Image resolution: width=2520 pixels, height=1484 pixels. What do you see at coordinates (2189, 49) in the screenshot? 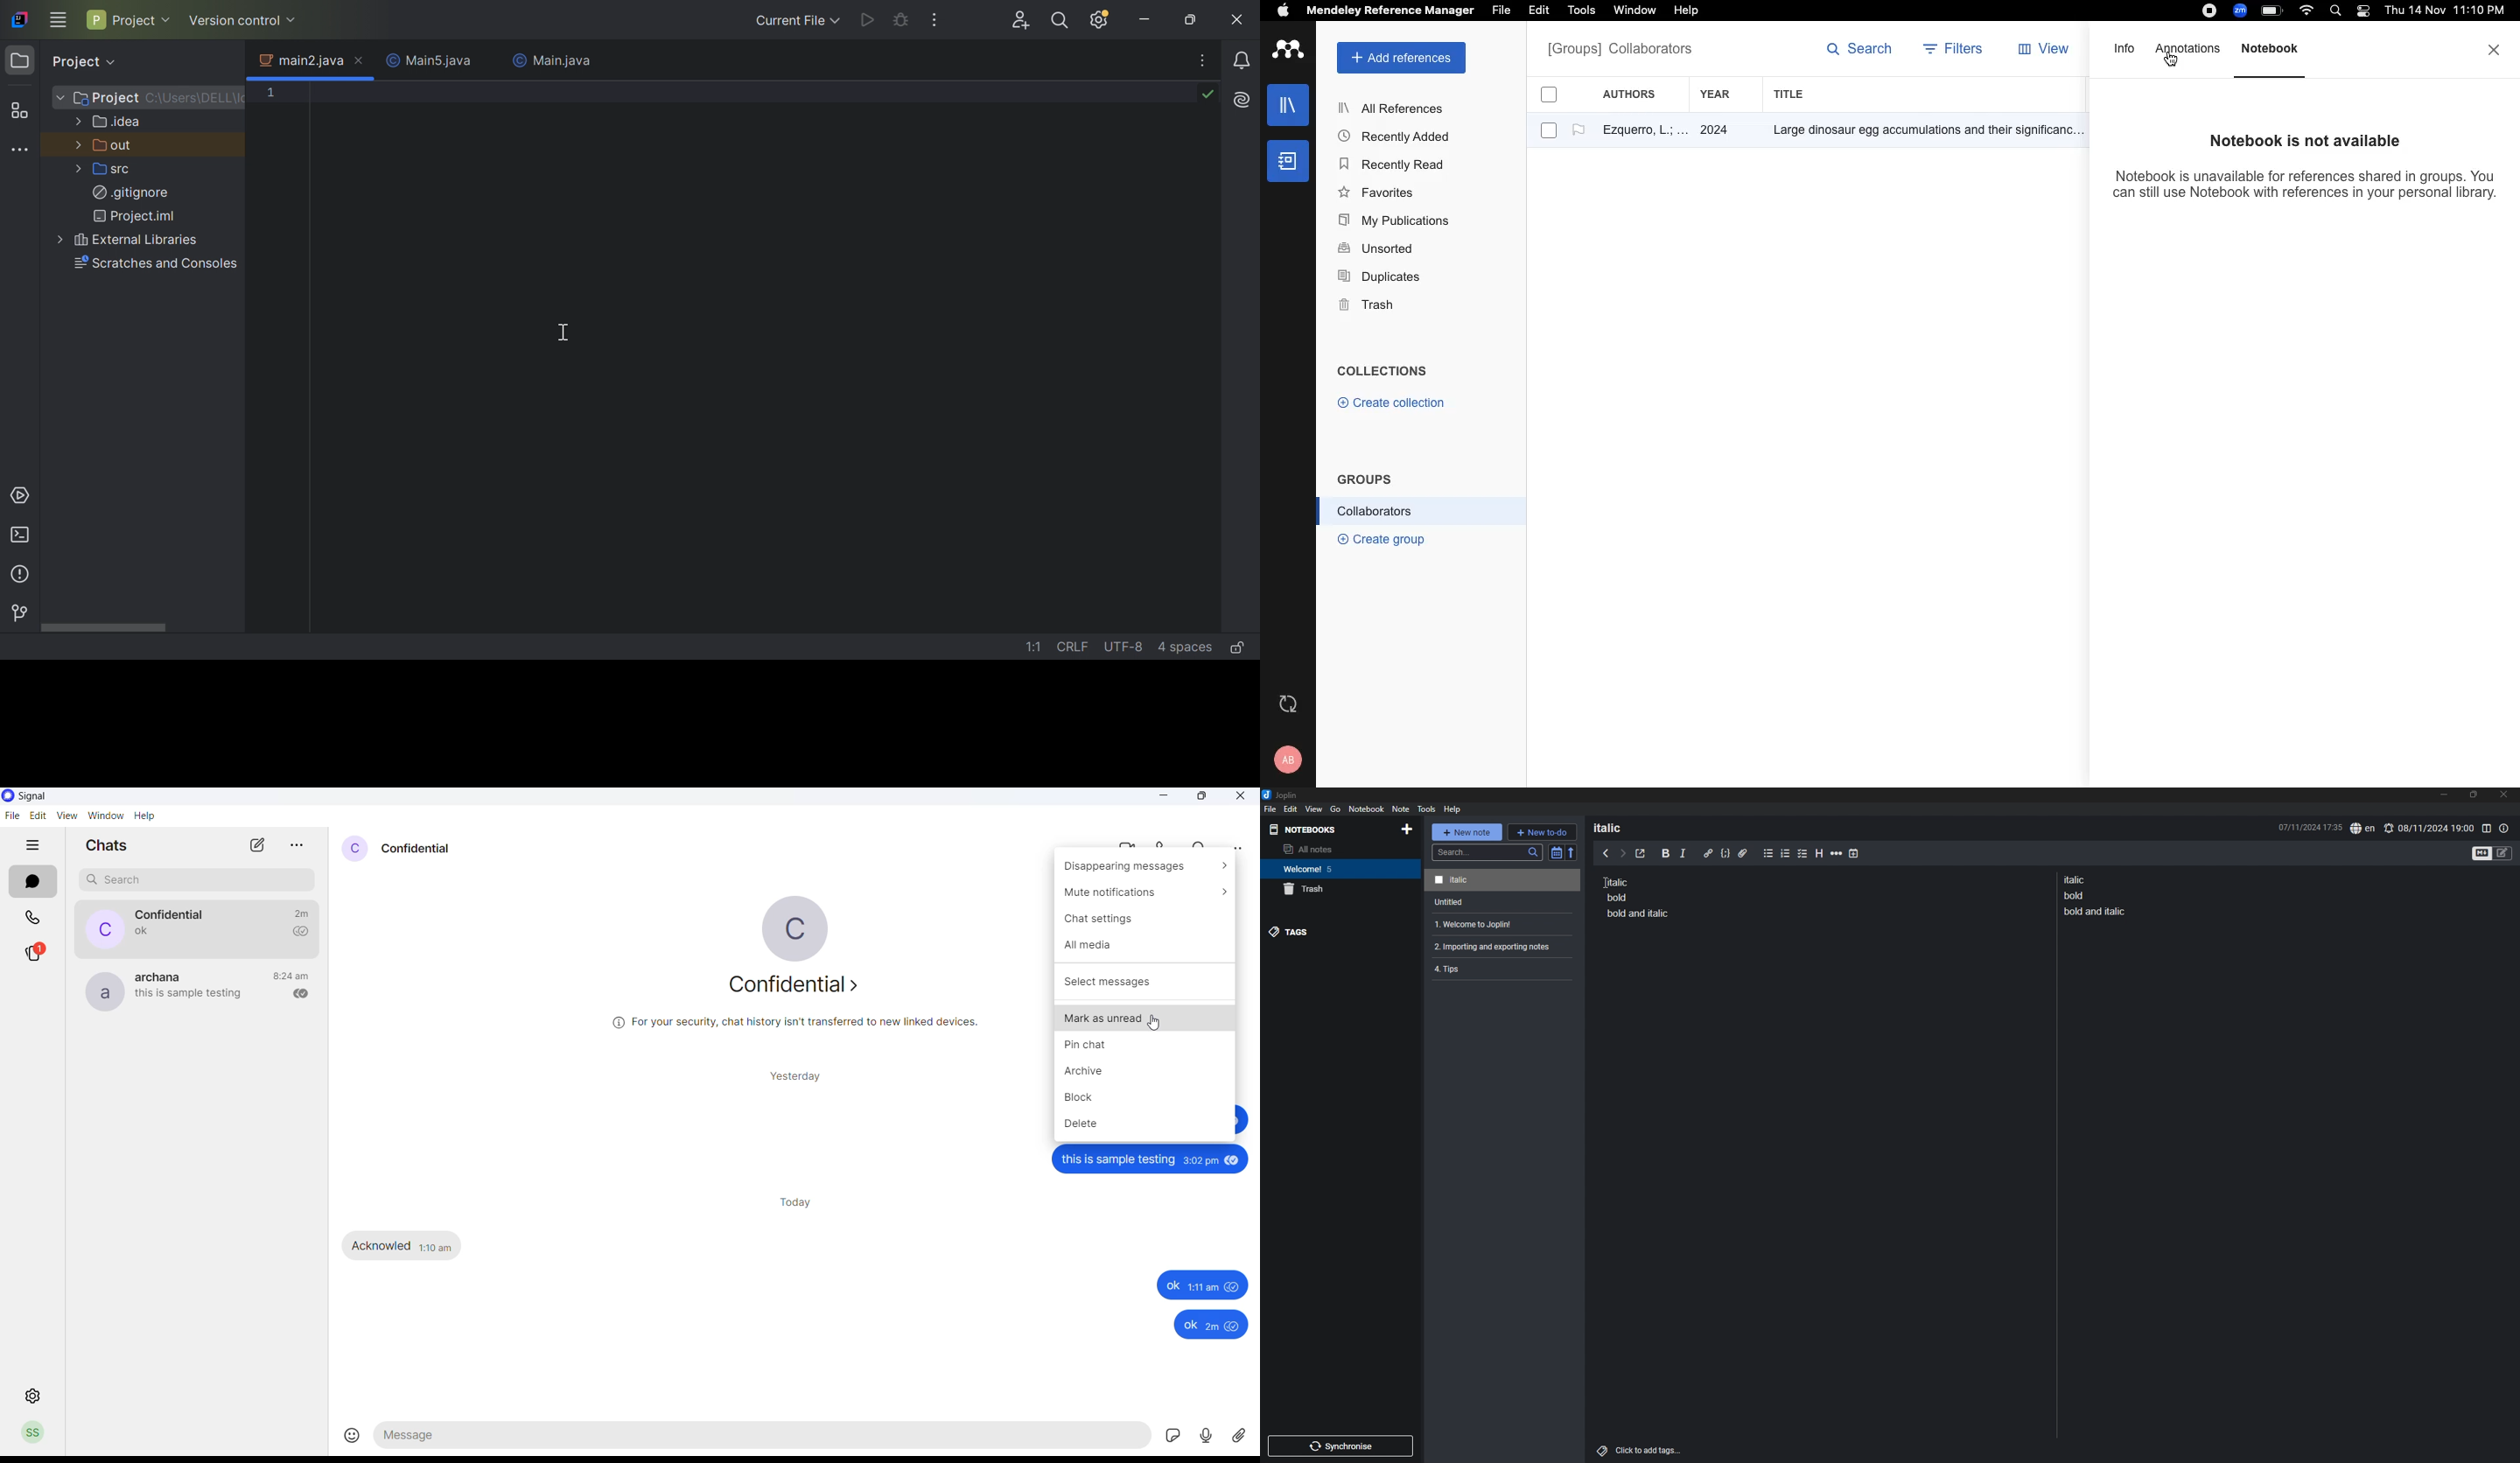
I see `annotations` at bounding box center [2189, 49].